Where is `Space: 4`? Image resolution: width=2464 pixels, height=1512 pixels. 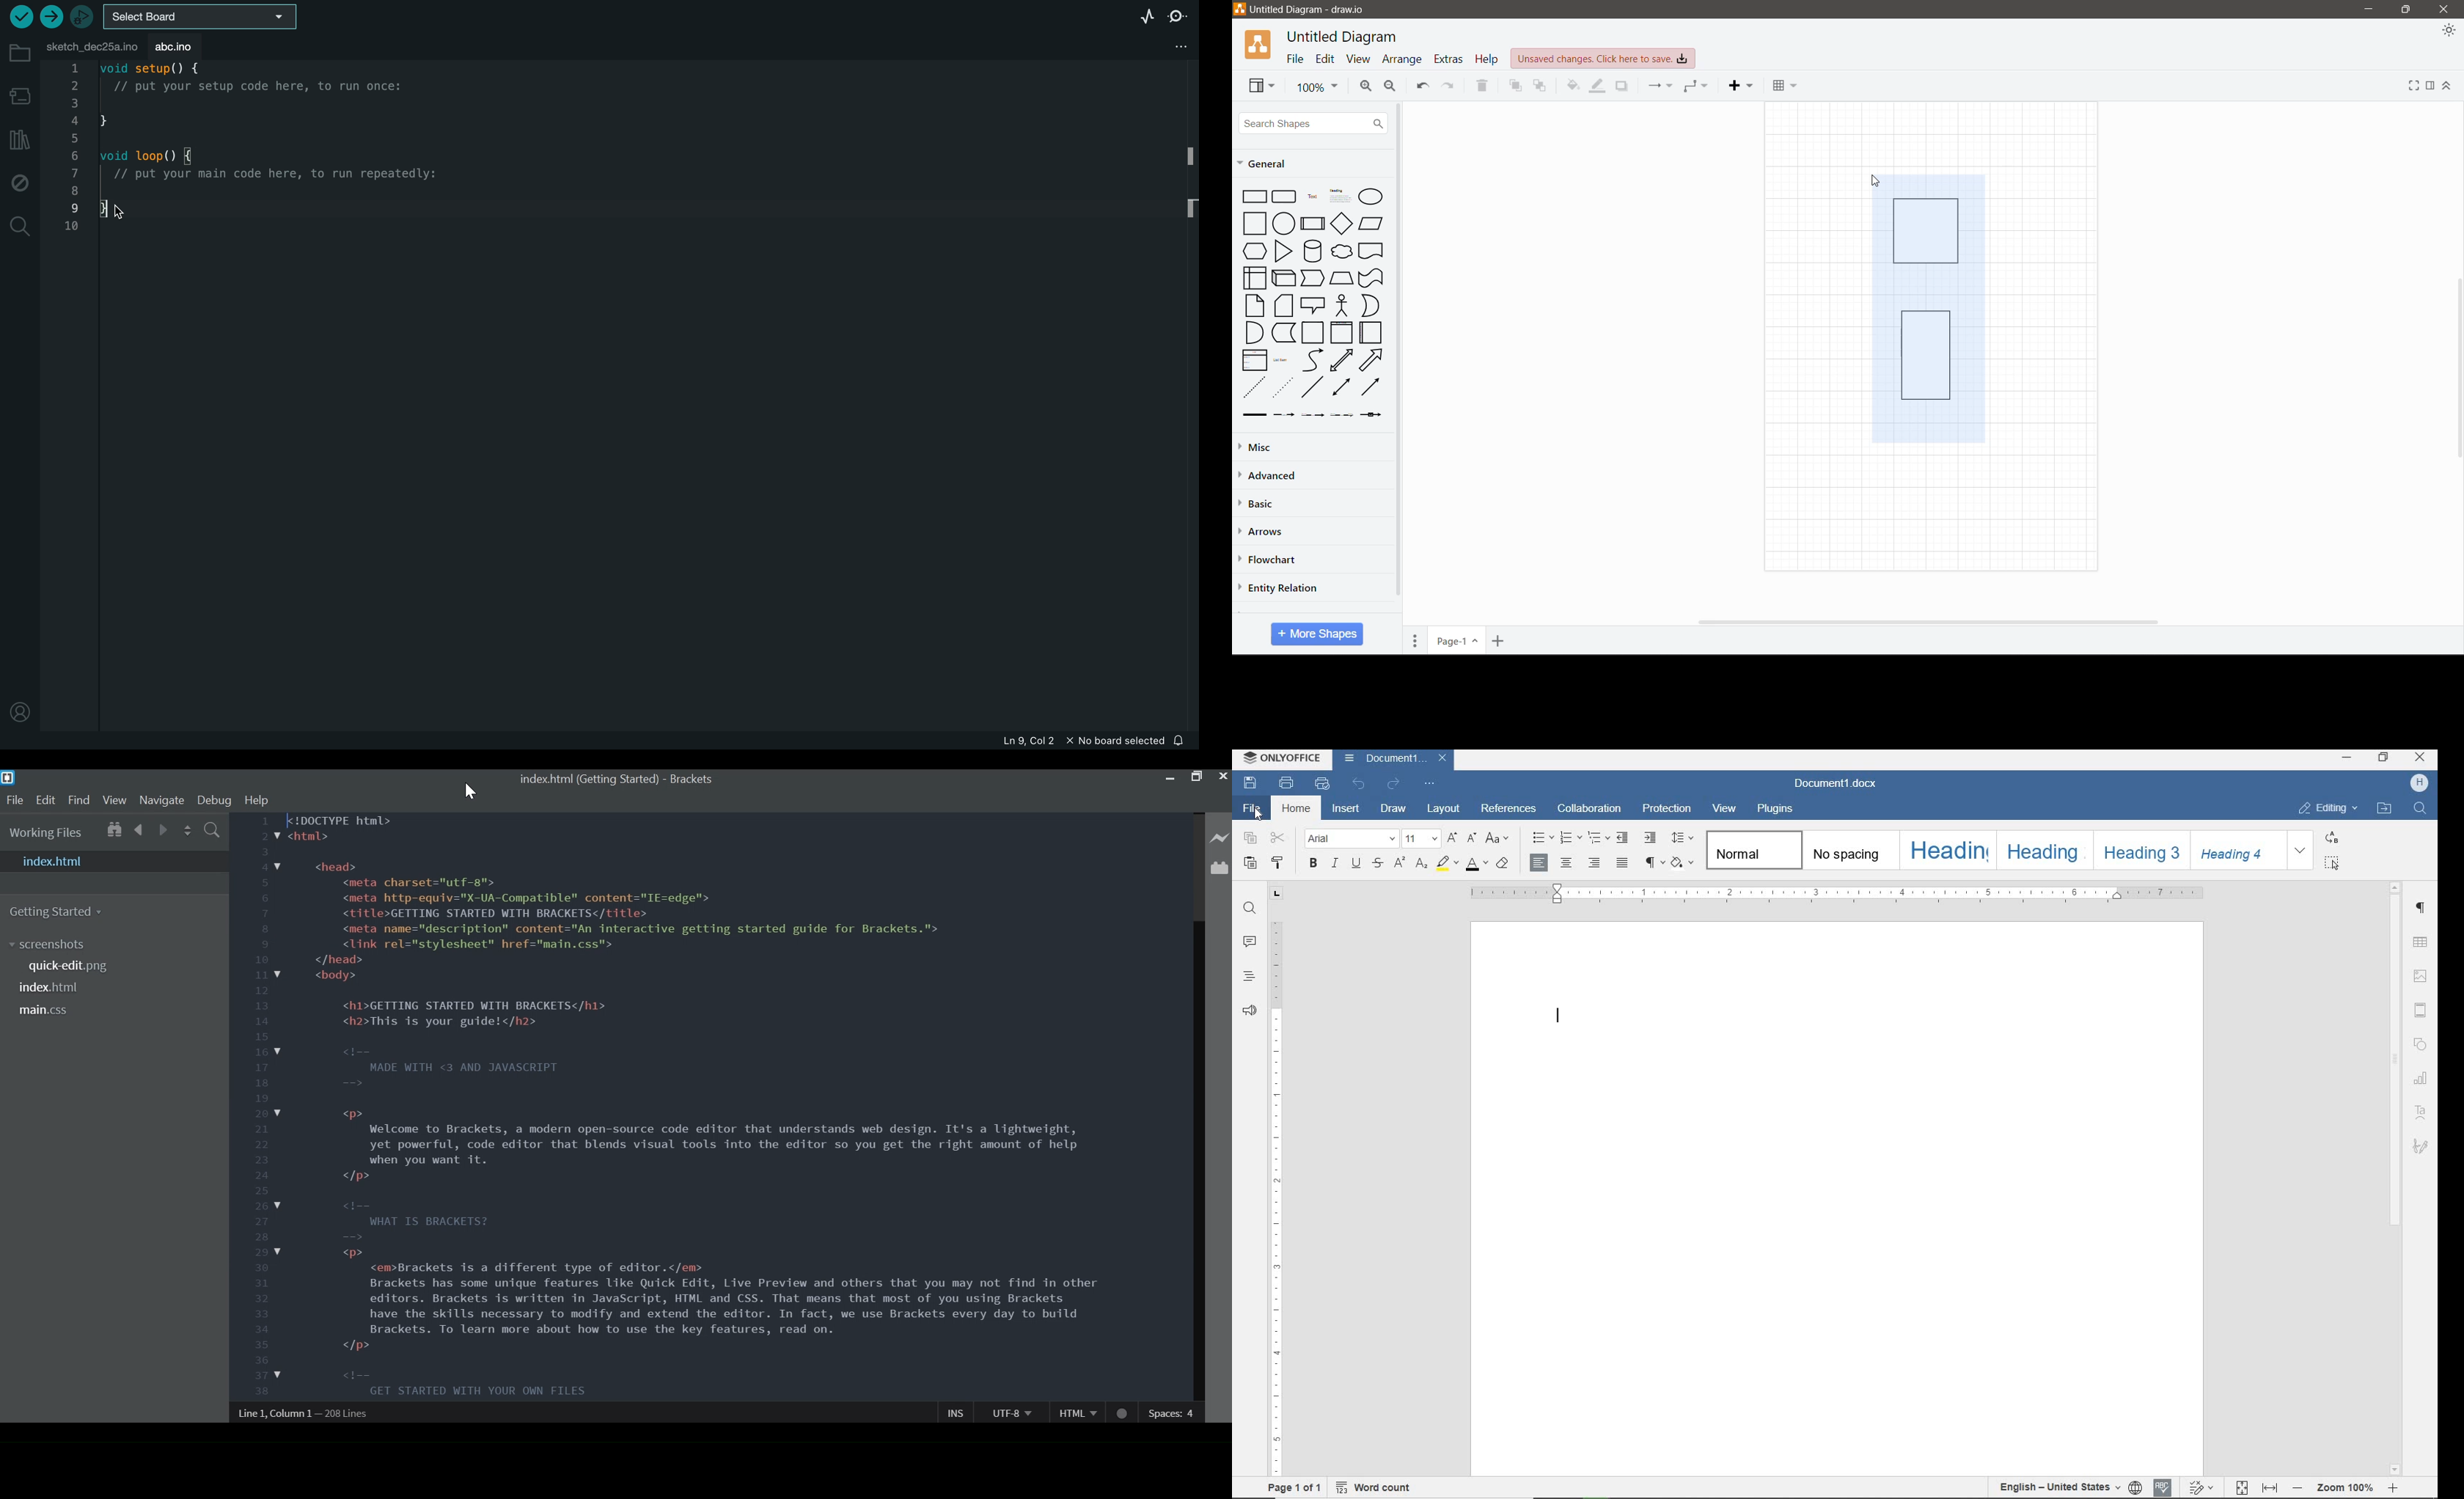
Space: 4 is located at coordinates (1173, 1412).